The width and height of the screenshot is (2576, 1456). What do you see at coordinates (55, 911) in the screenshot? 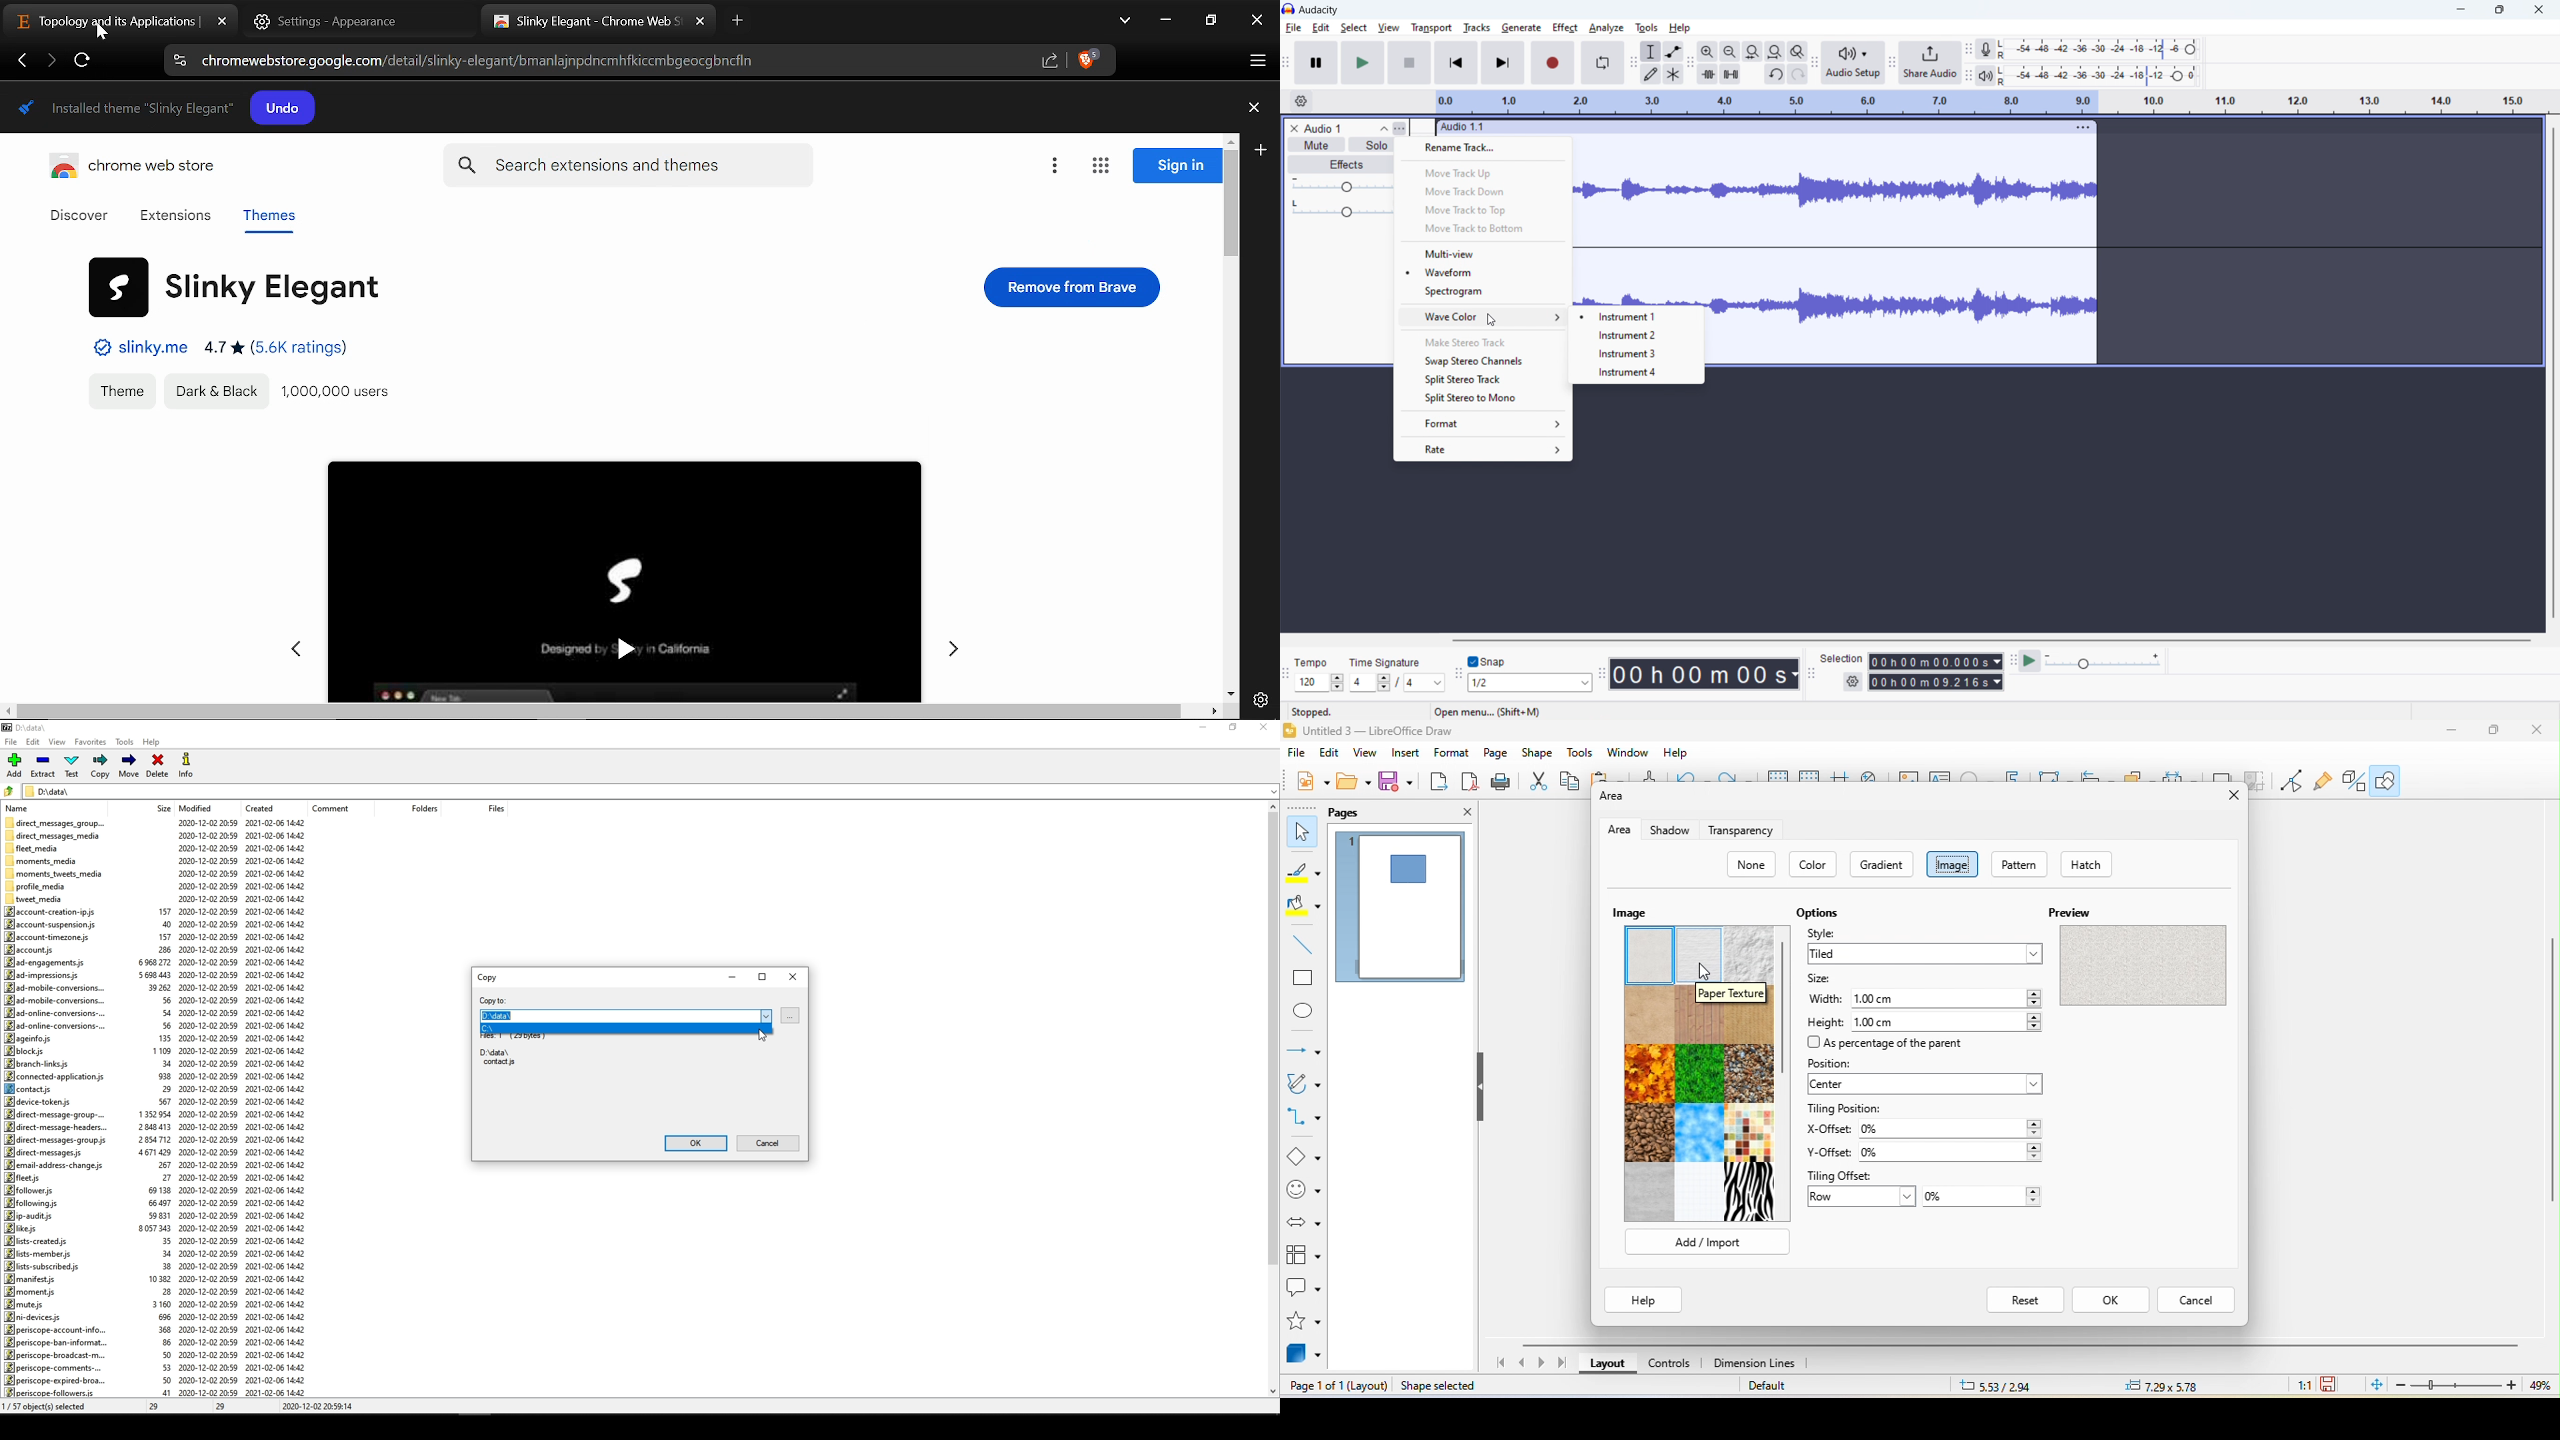
I see `account-creation-ip.js` at bounding box center [55, 911].